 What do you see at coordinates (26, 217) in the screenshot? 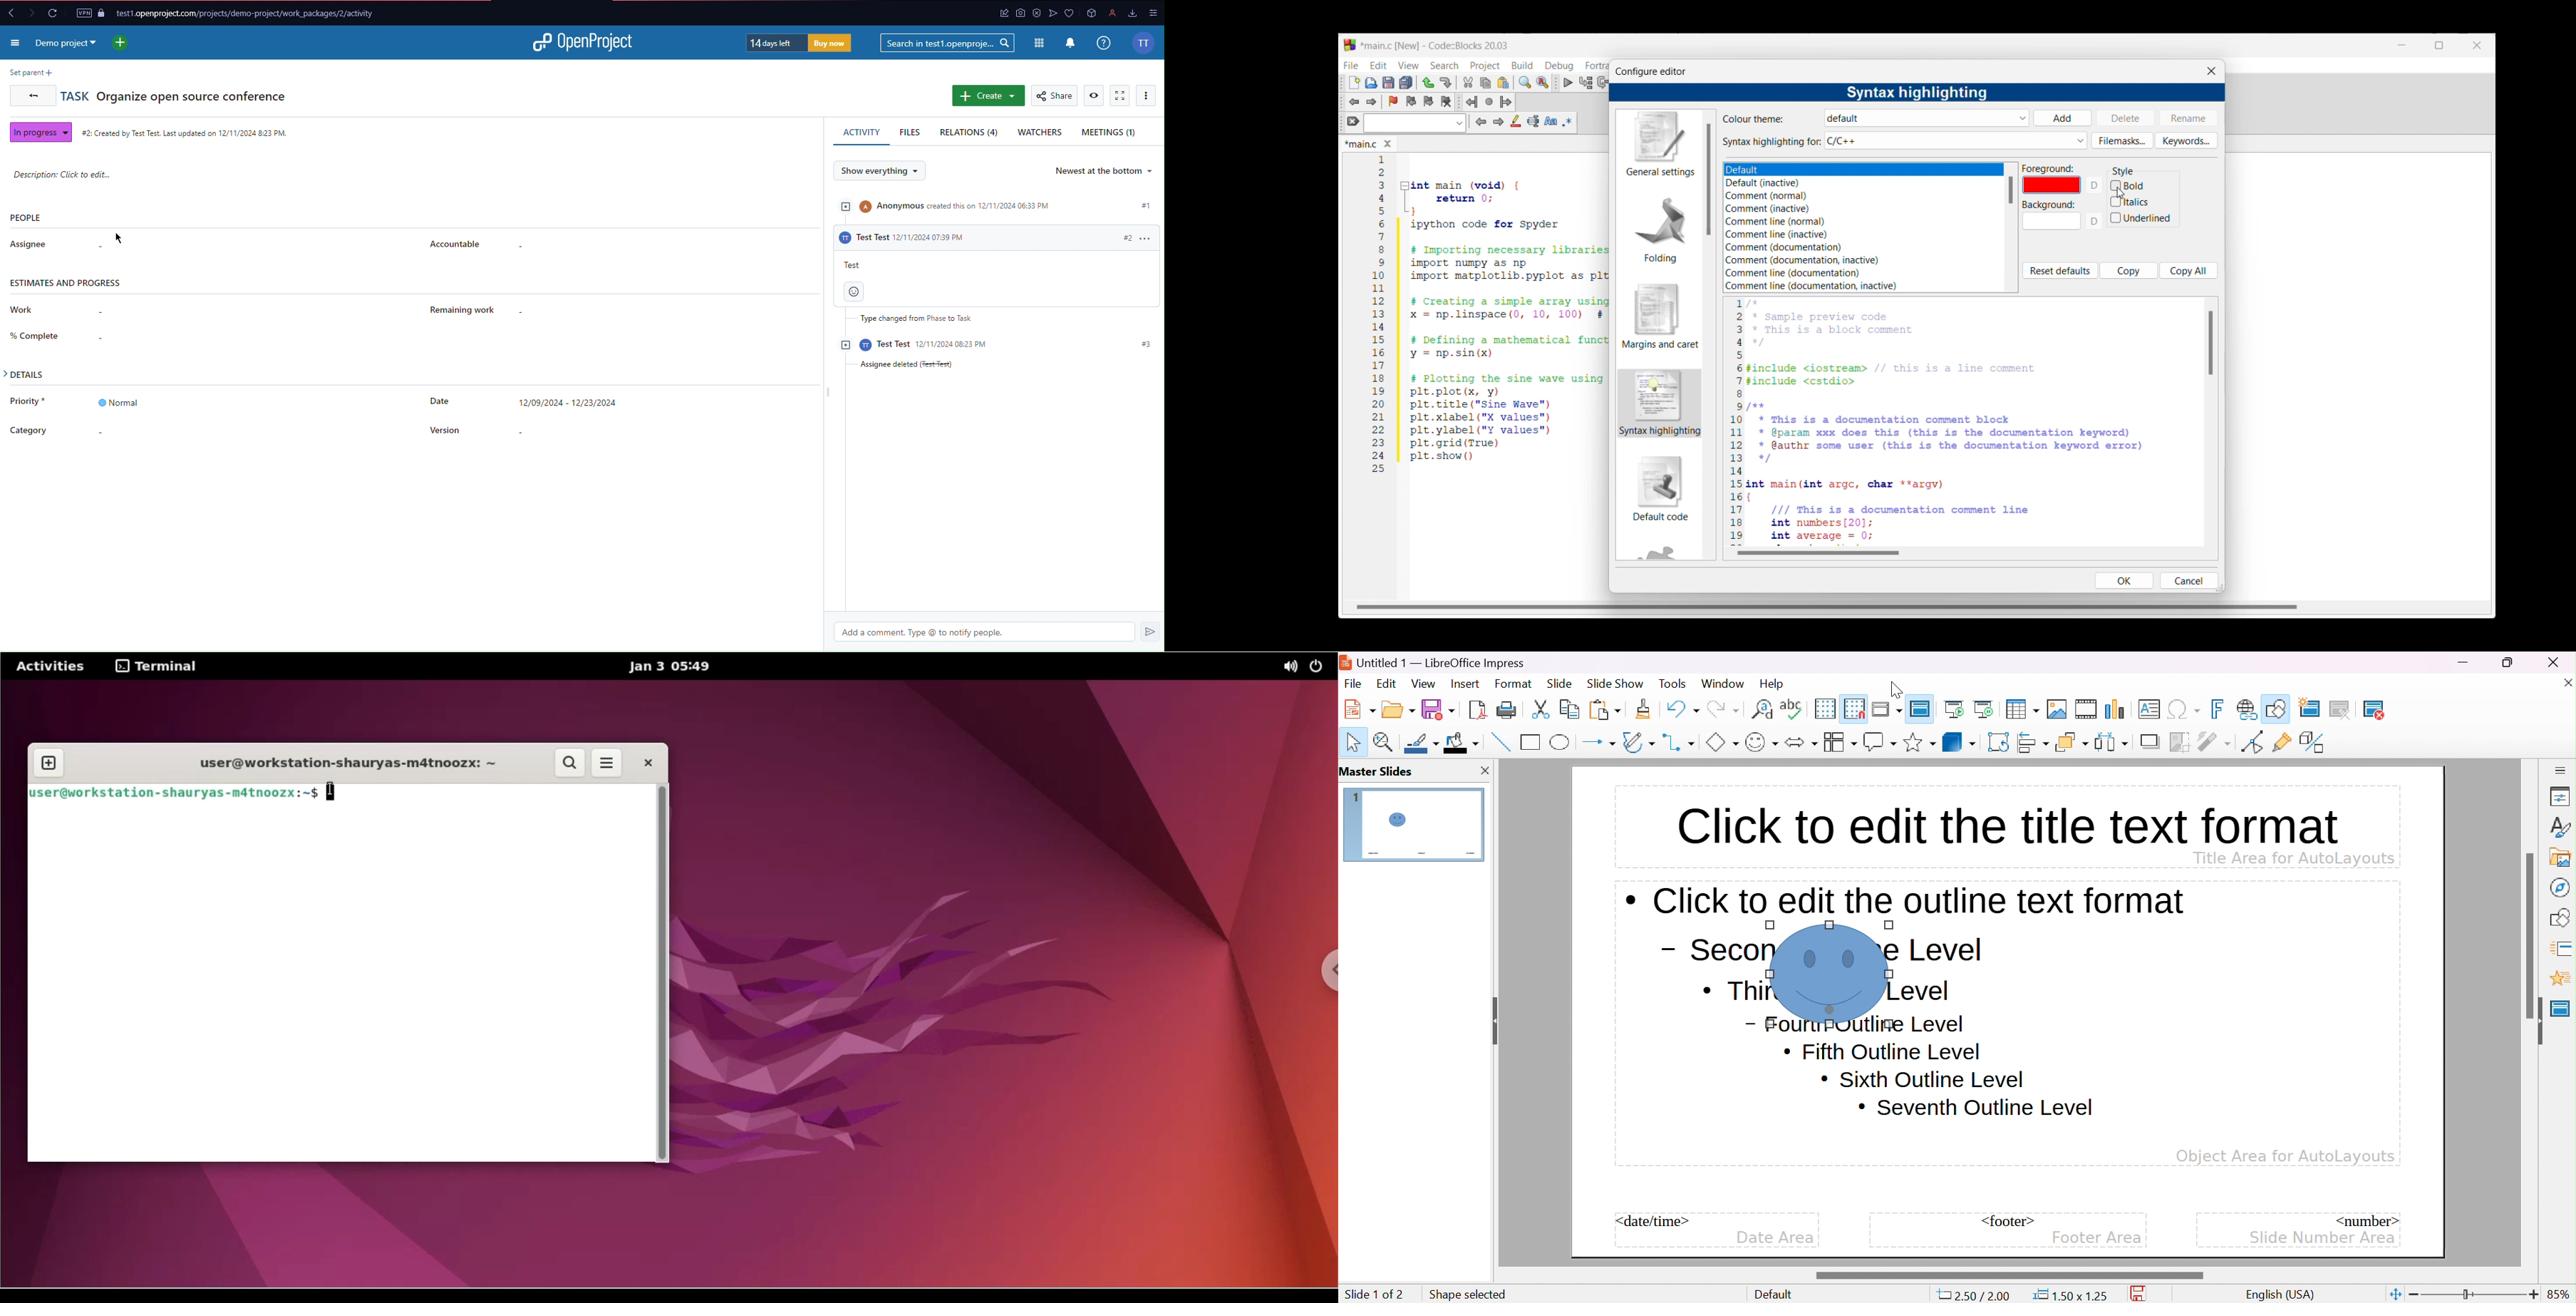
I see `People` at bounding box center [26, 217].